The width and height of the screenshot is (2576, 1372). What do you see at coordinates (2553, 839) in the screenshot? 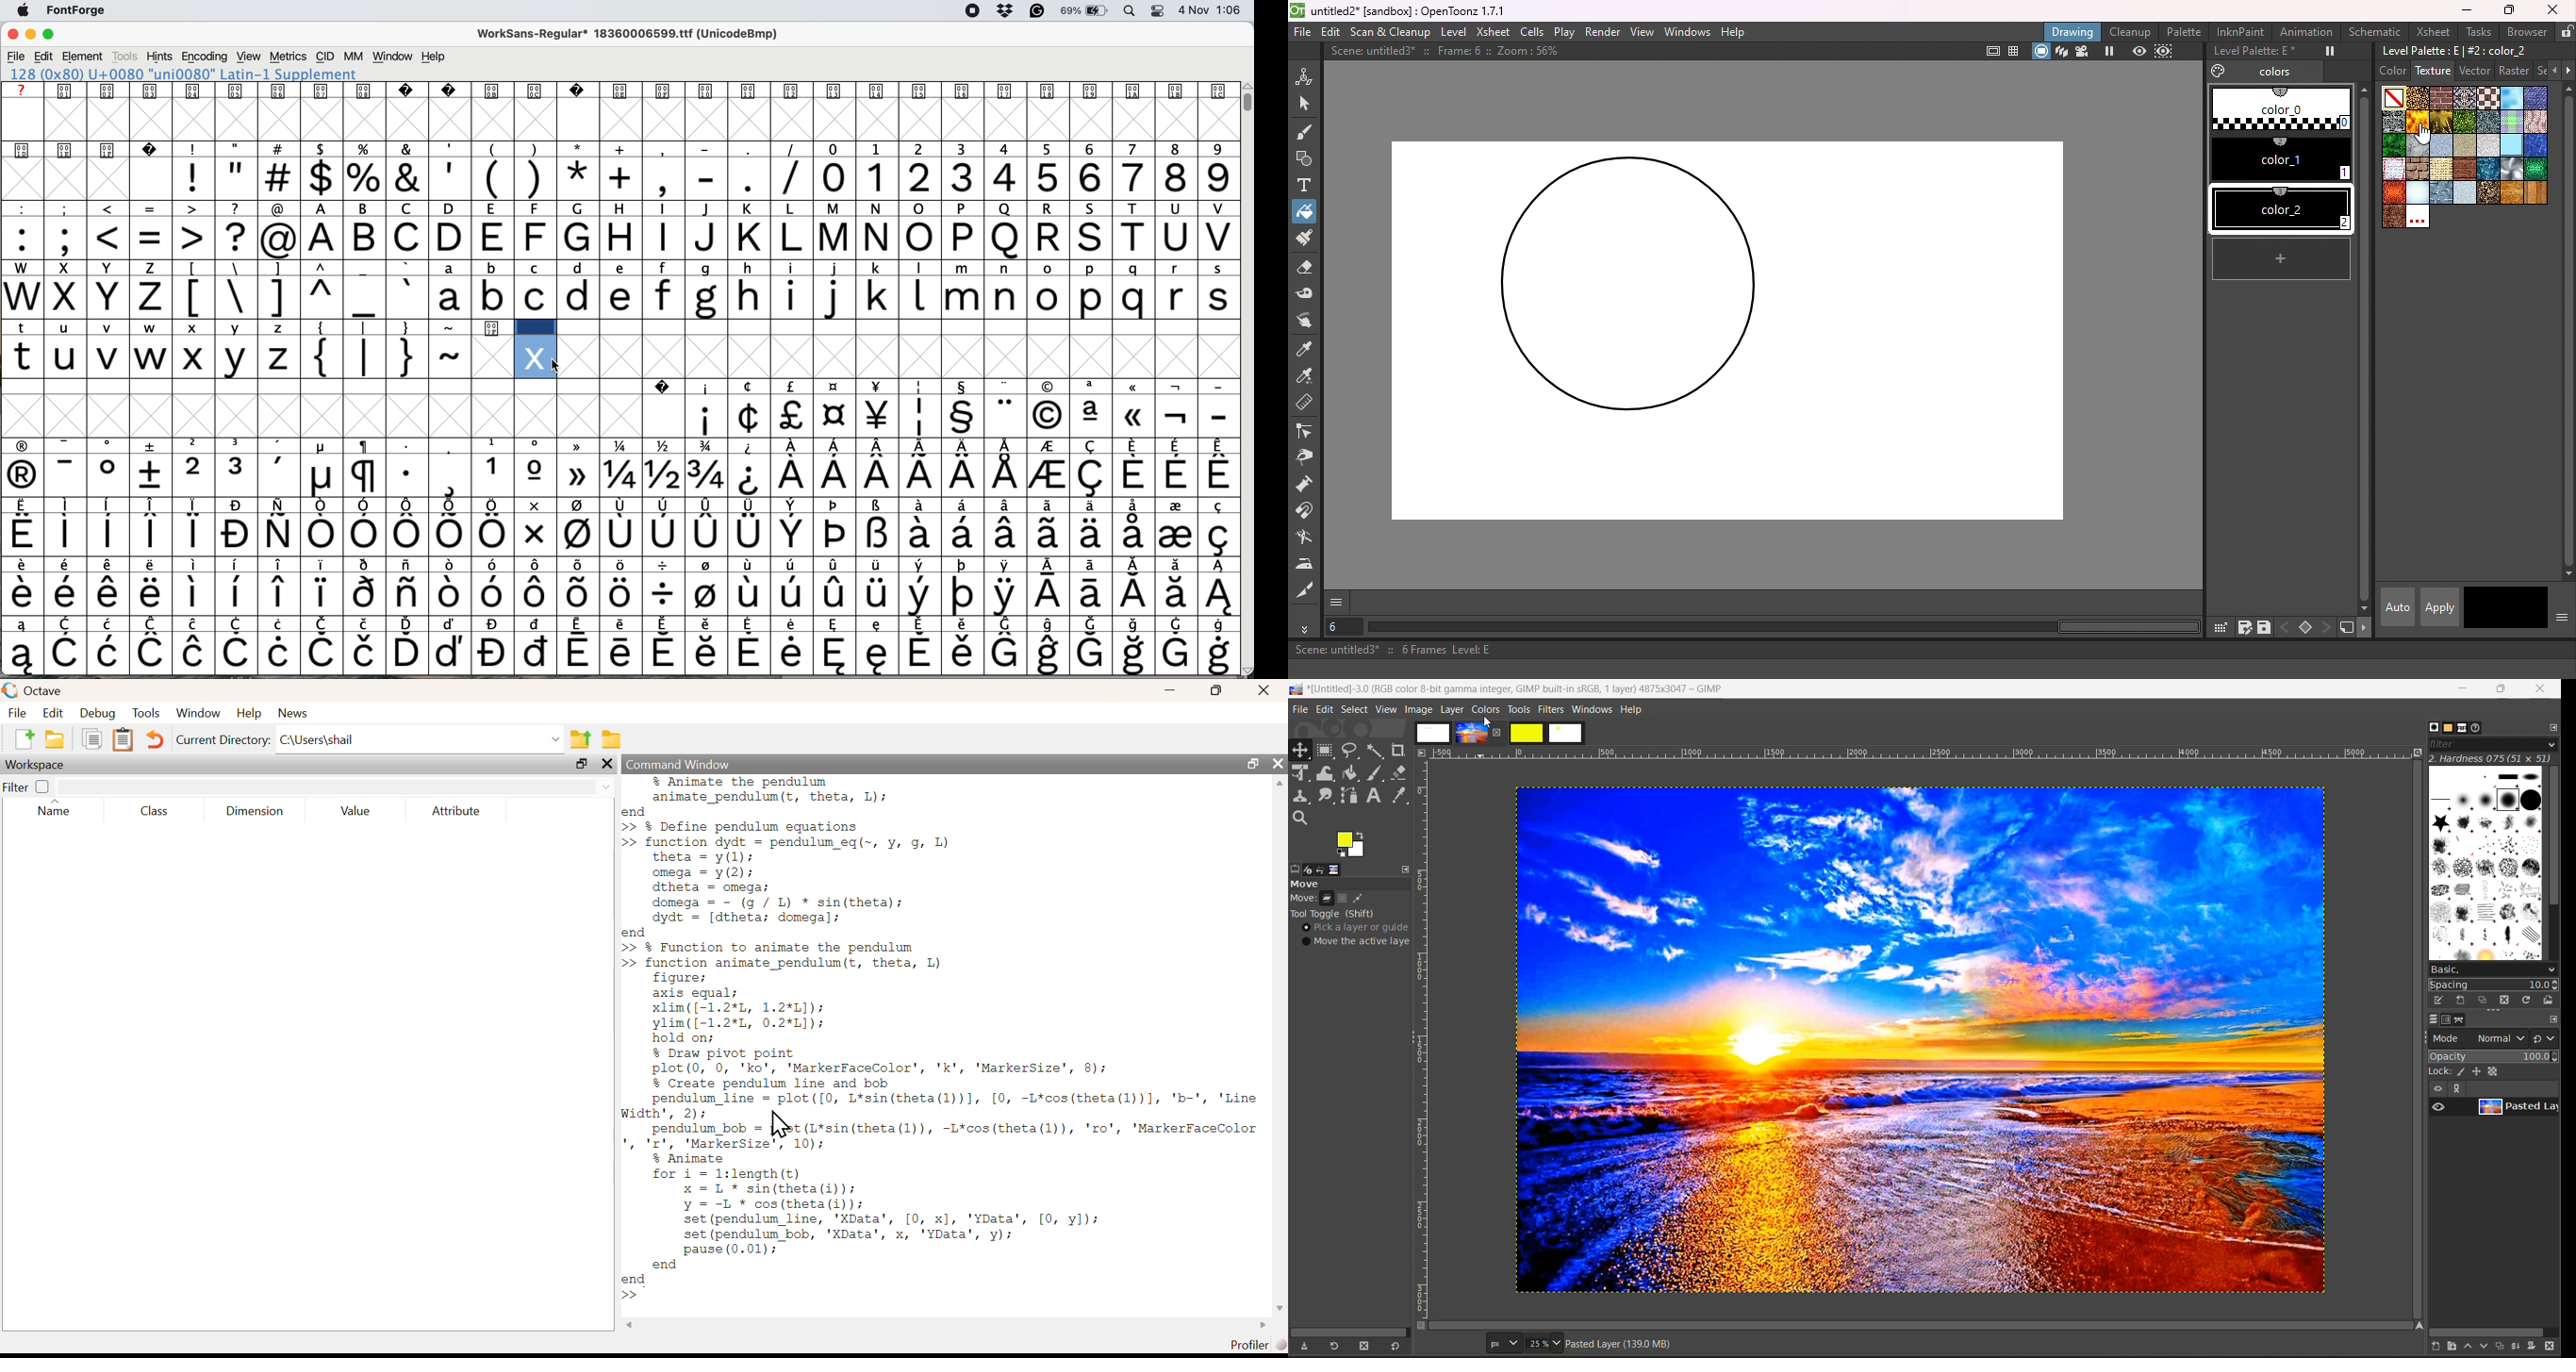
I see `vertical scroll bar` at bounding box center [2553, 839].